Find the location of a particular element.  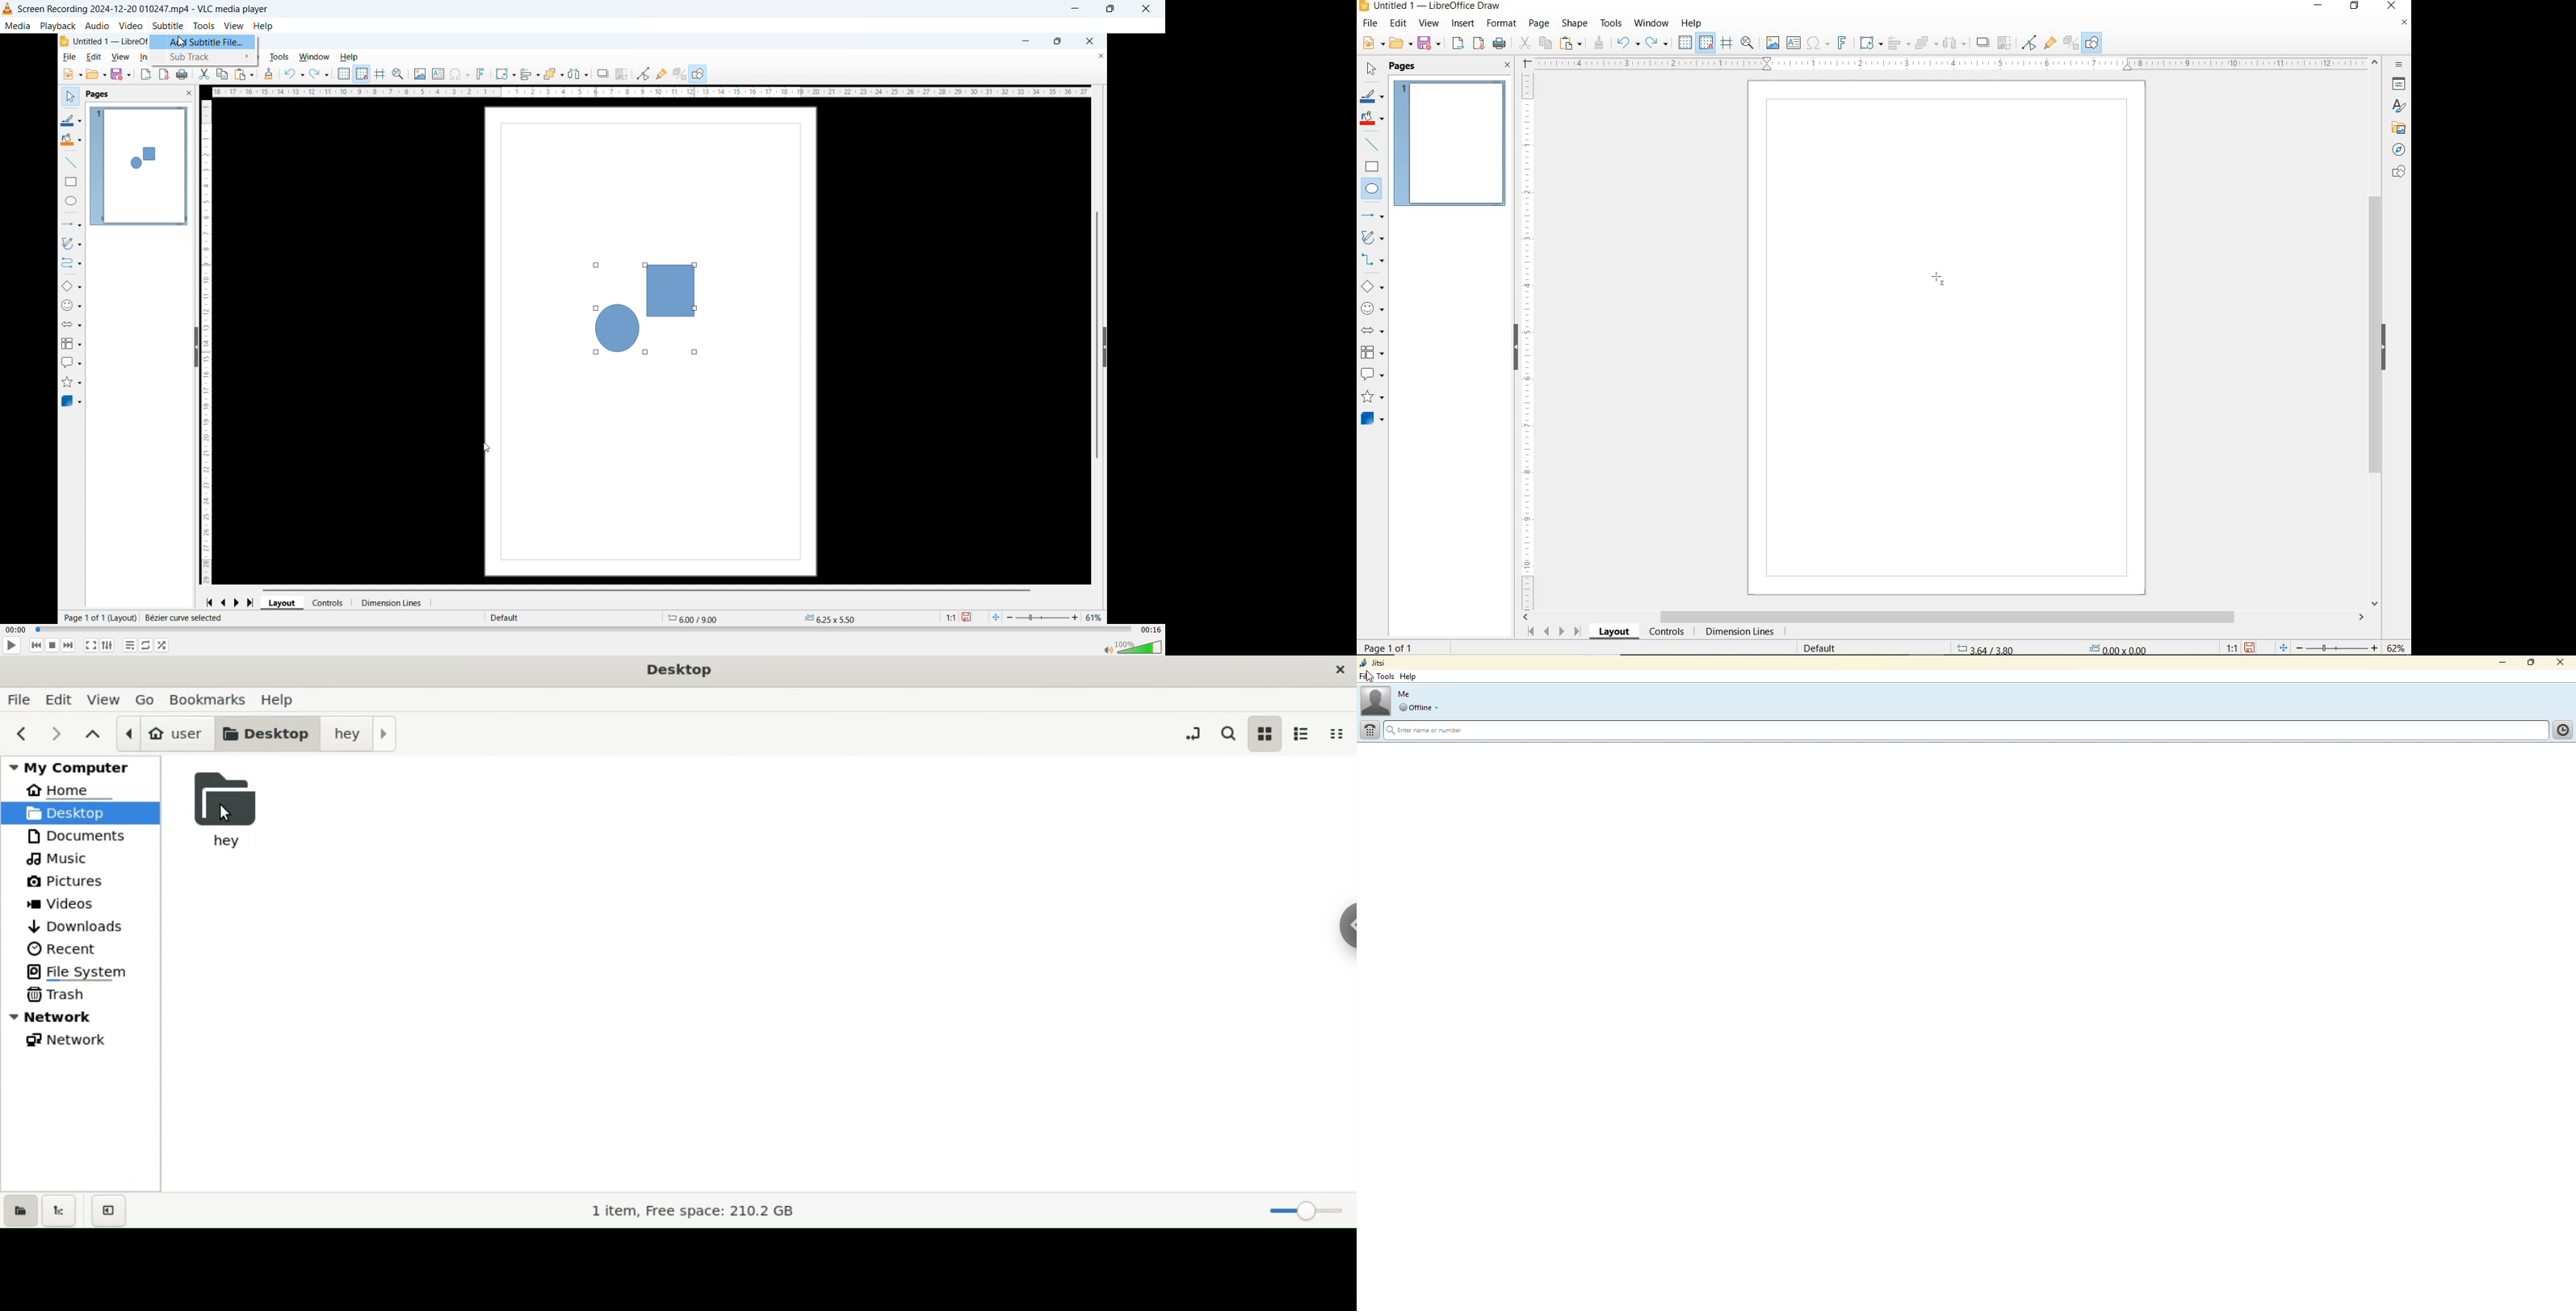

3d object is located at coordinates (72, 402).